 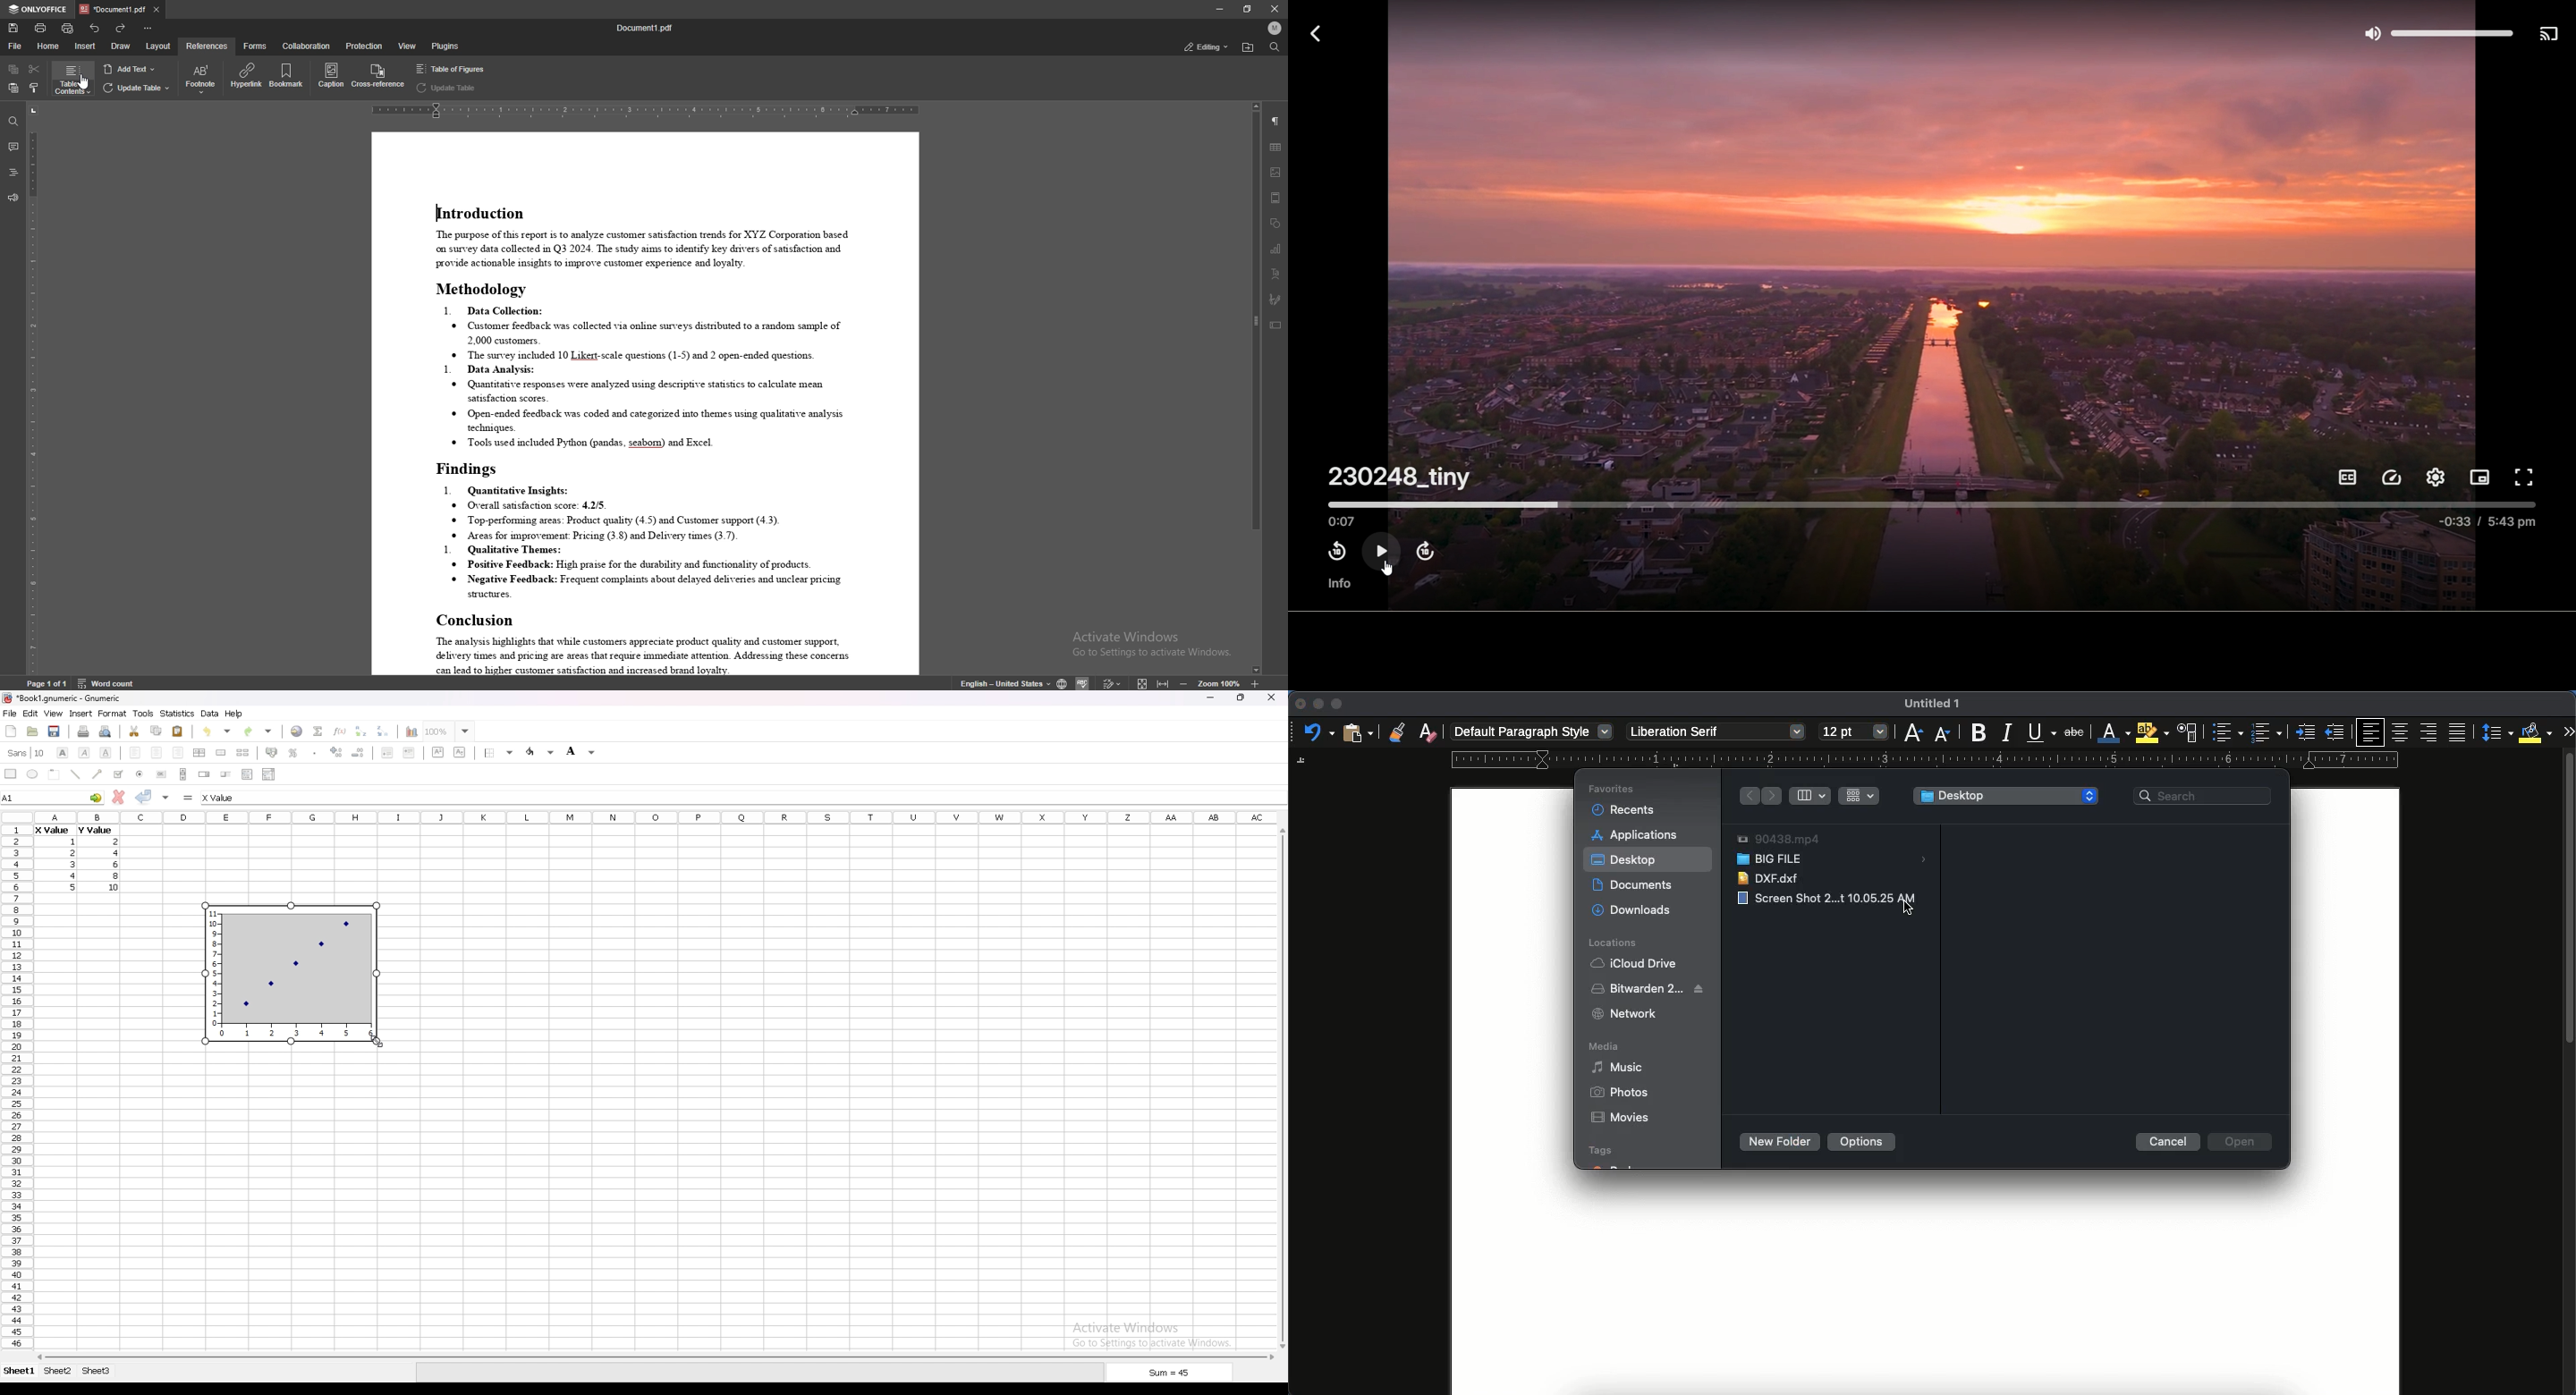 I want to click on hyperlink, so click(x=249, y=76).